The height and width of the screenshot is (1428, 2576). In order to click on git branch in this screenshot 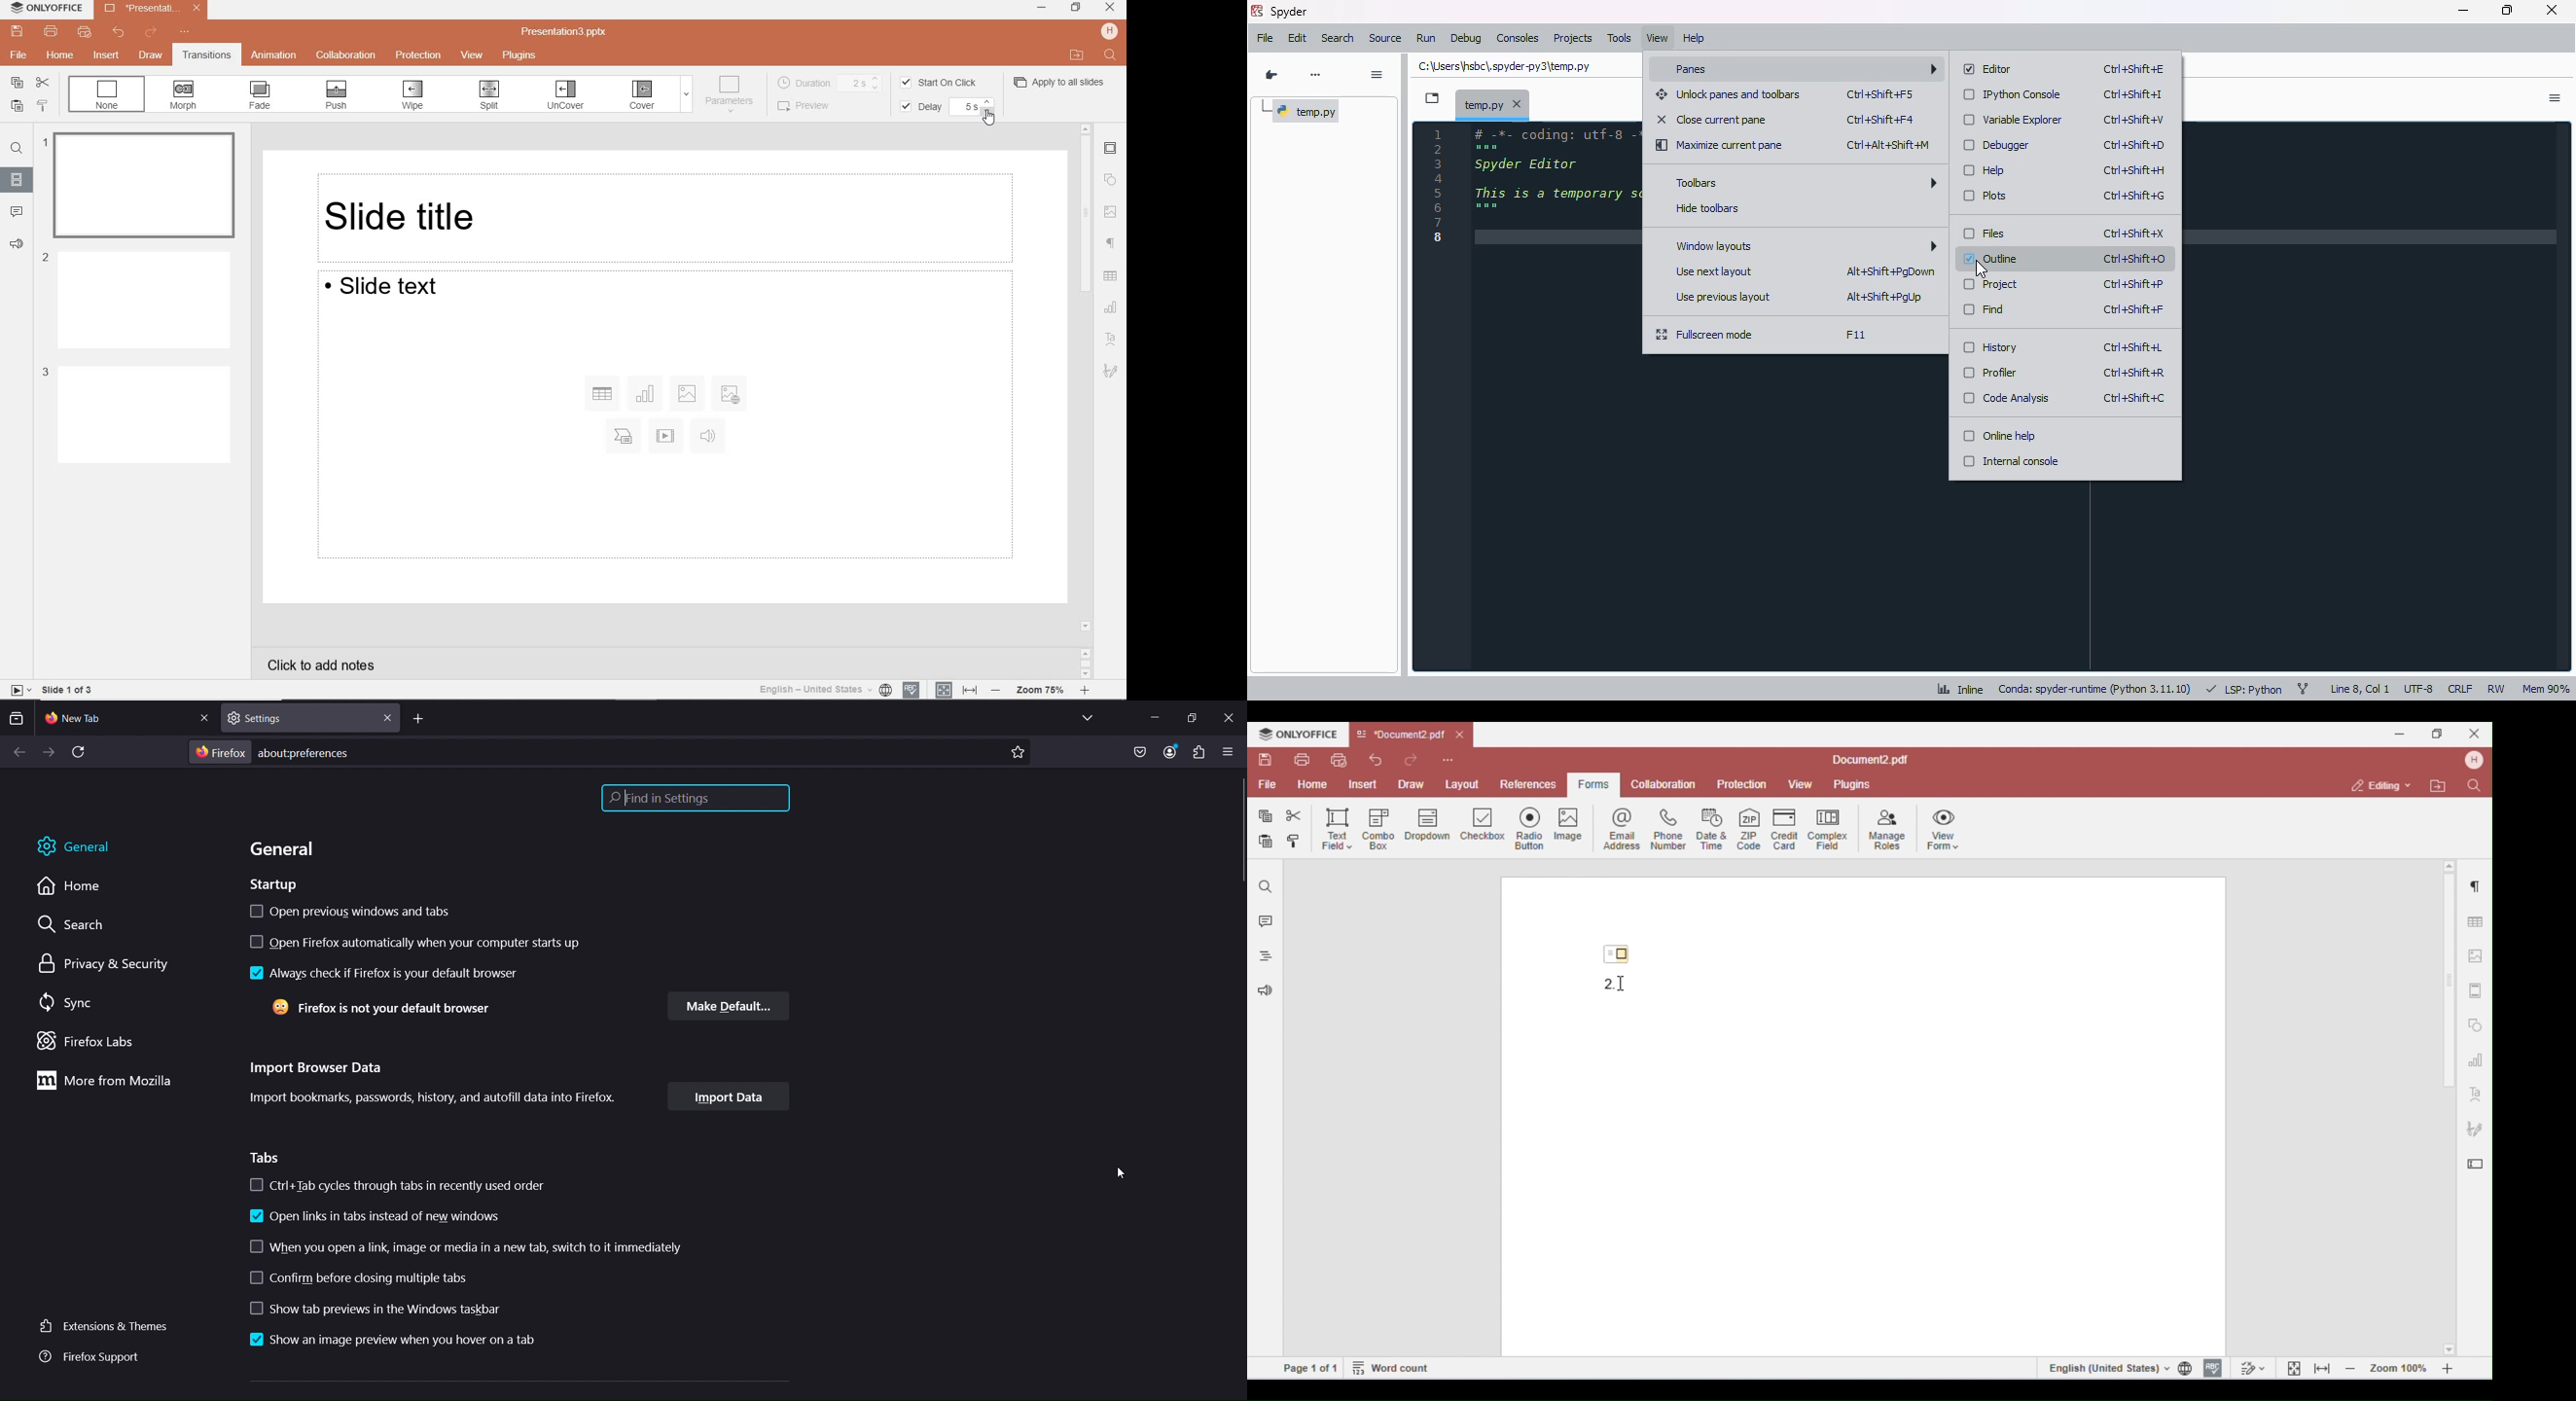, I will do `click(2302, 687)`.